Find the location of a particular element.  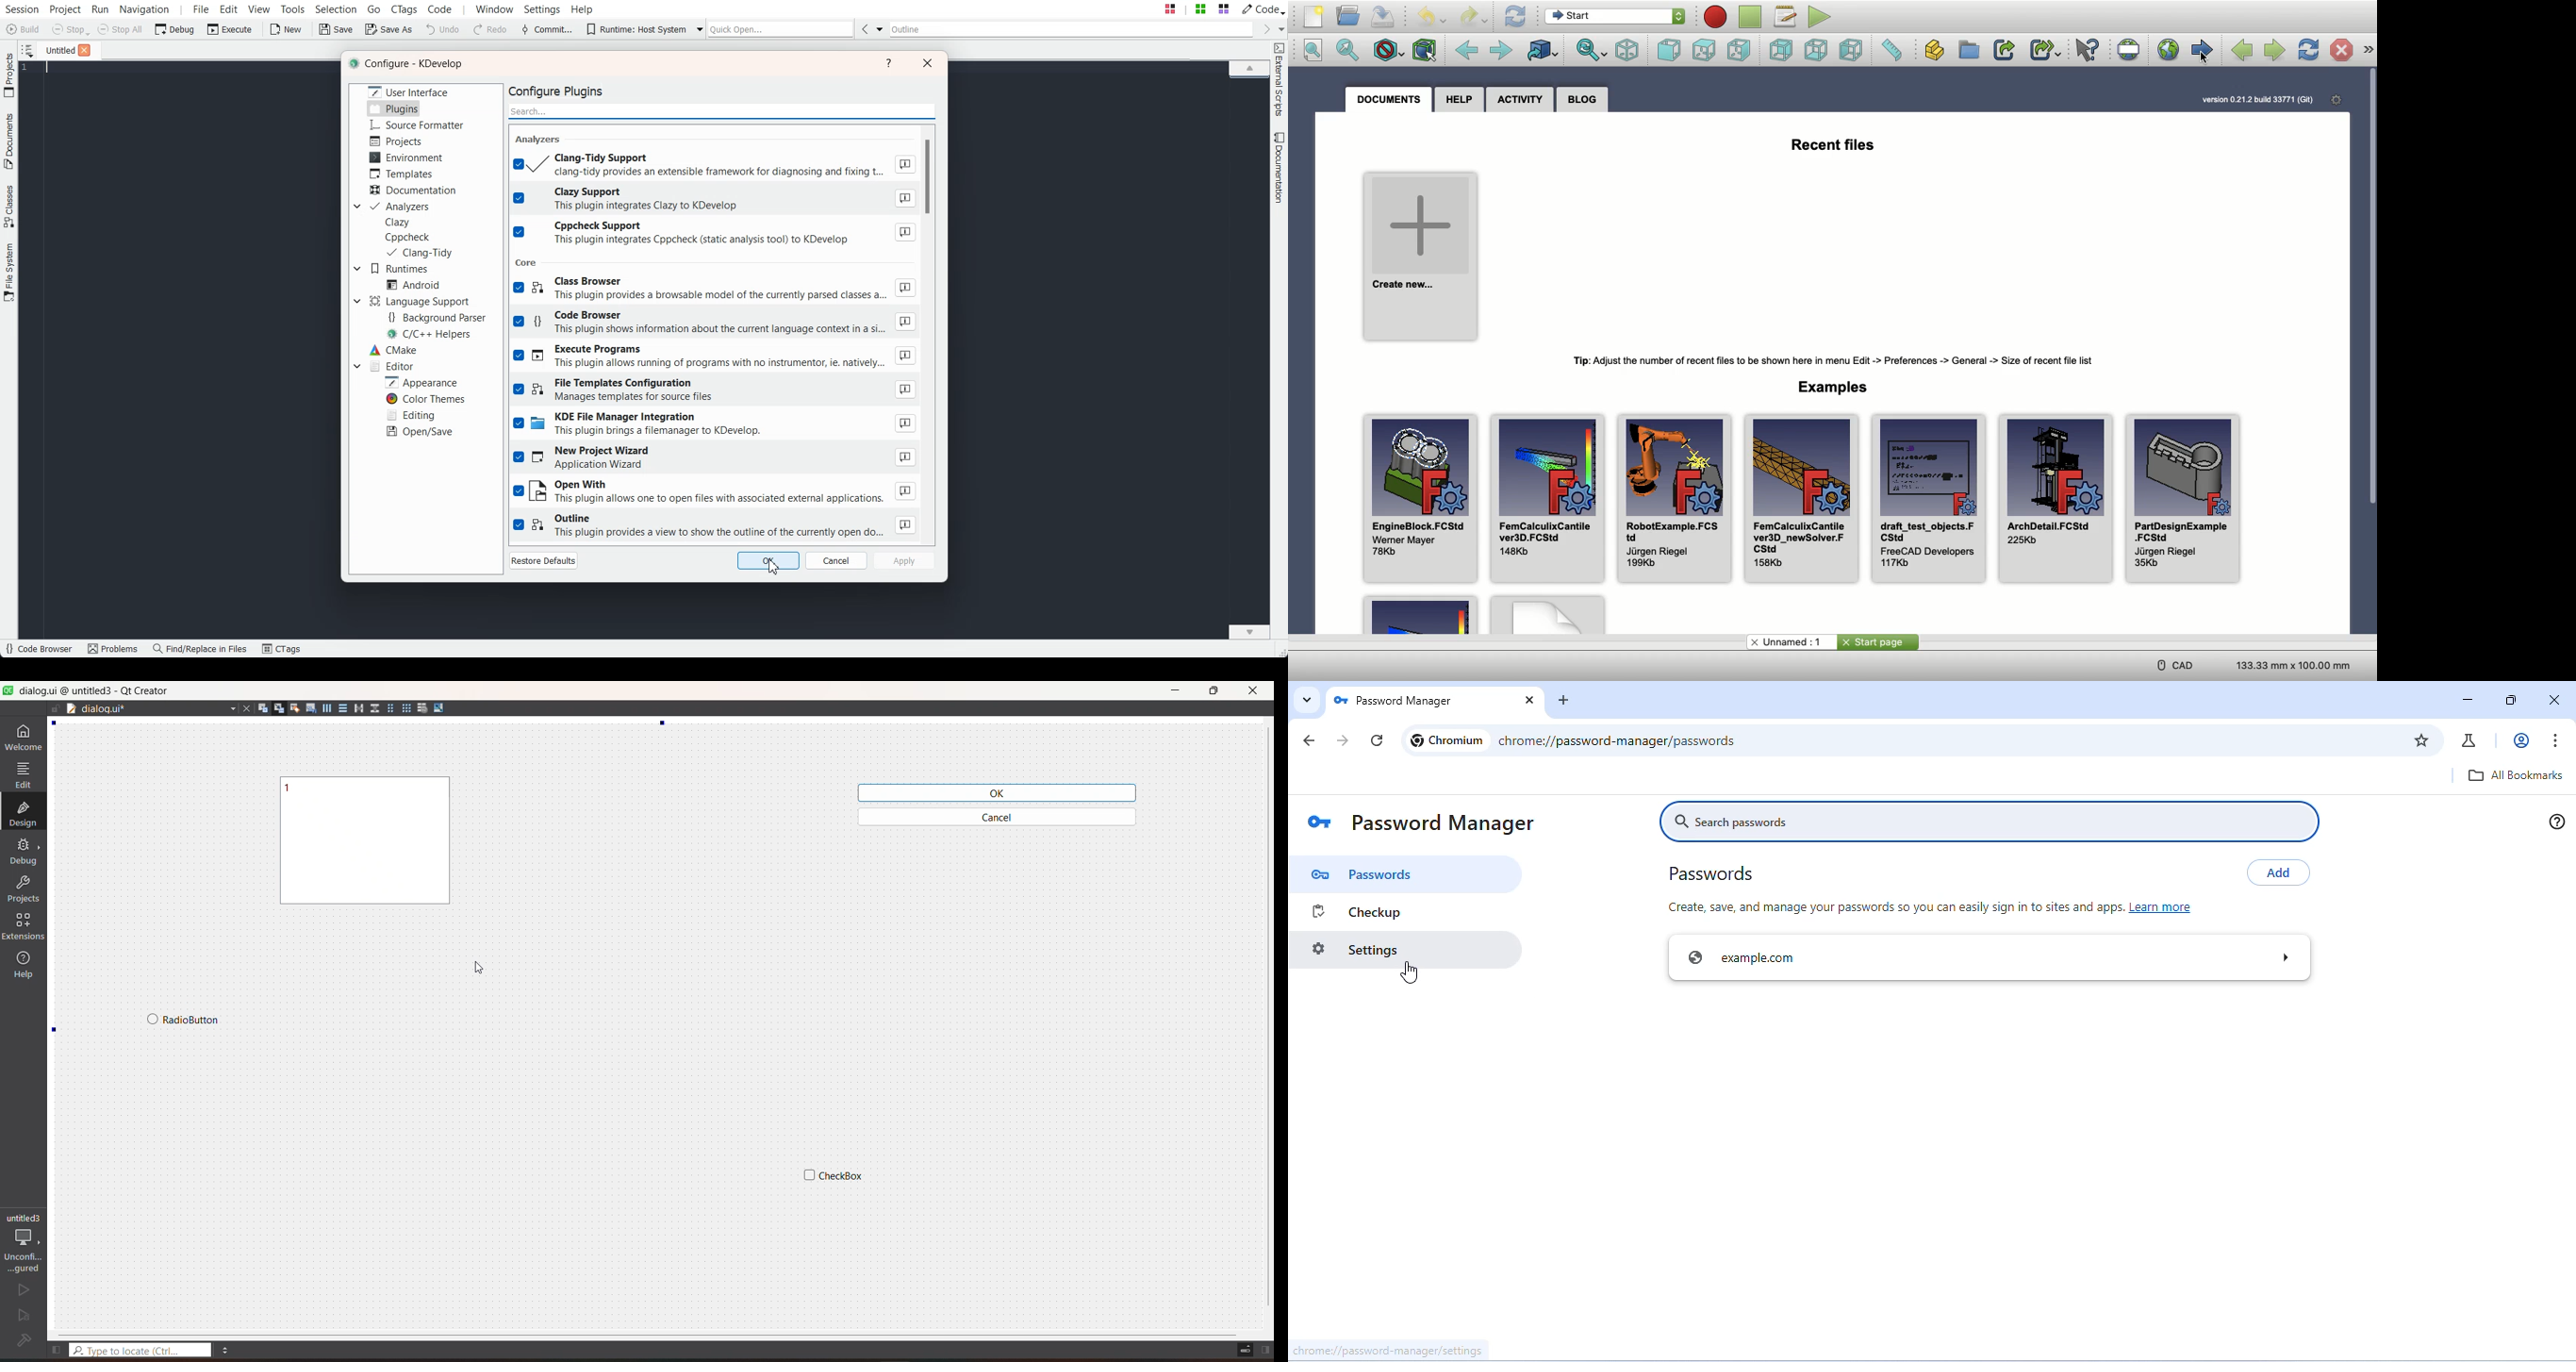

Isometric is located at coordinates (1628, 51).